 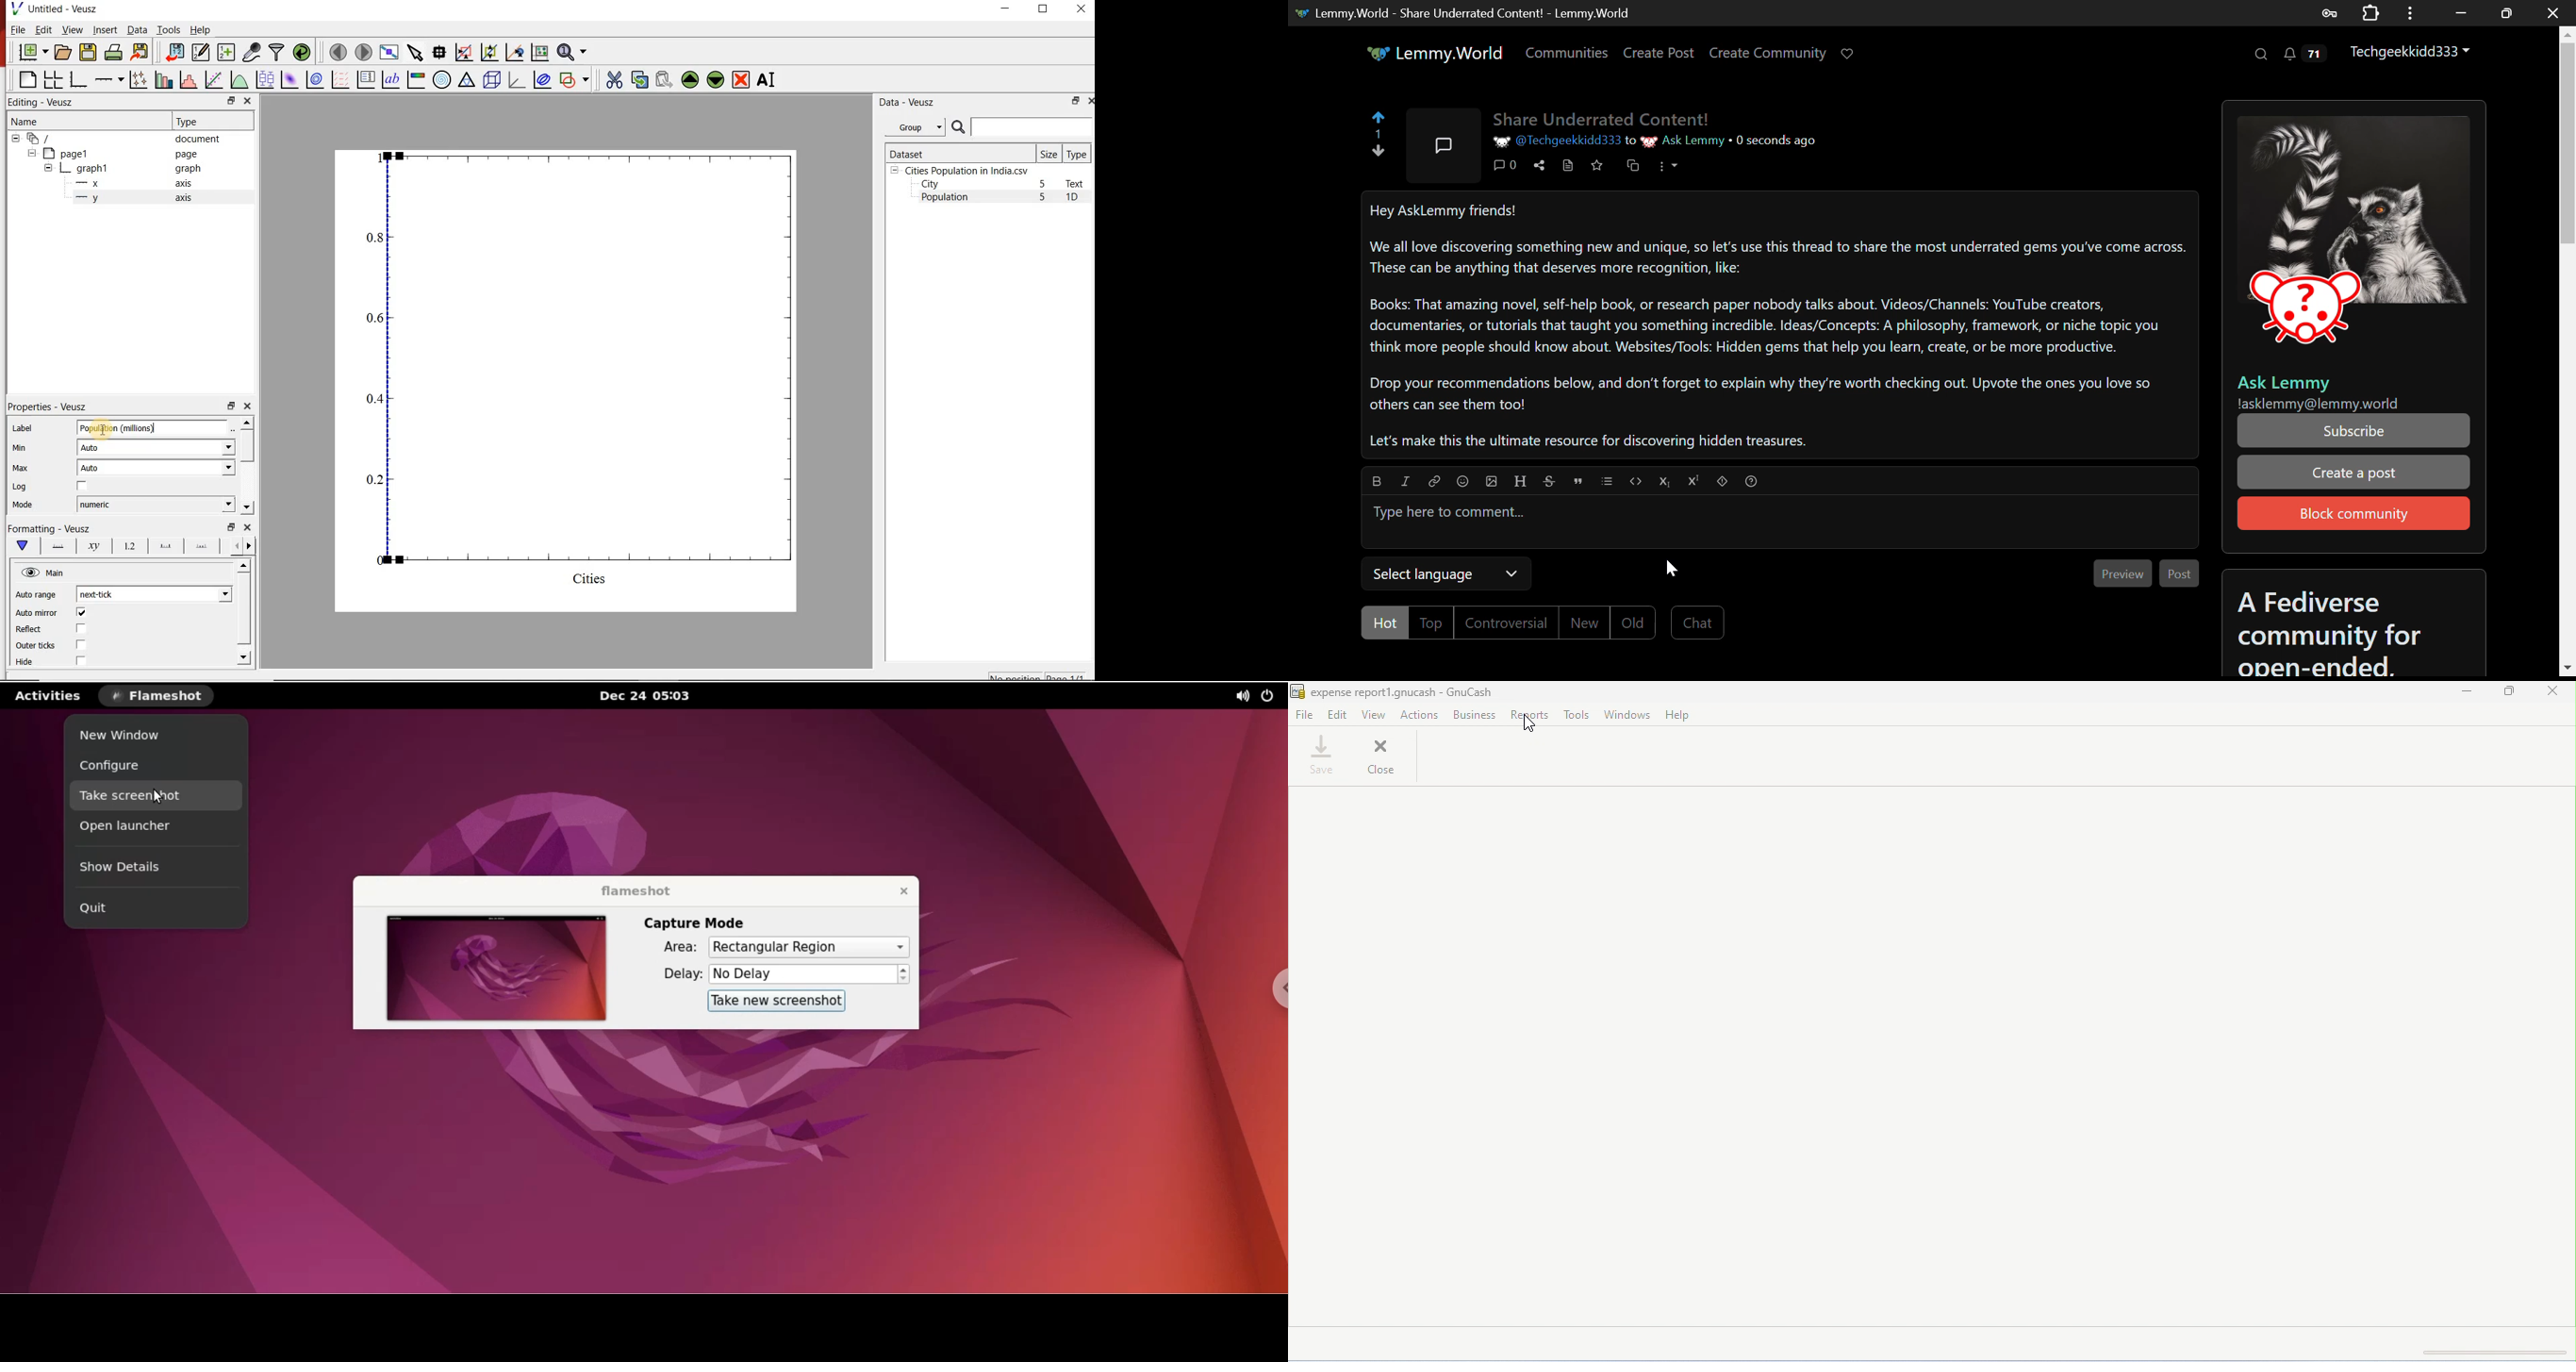 What do you see at coordinates (42, 30) in the screenshot?
I see `Edit` at bounding box center [42, 30].